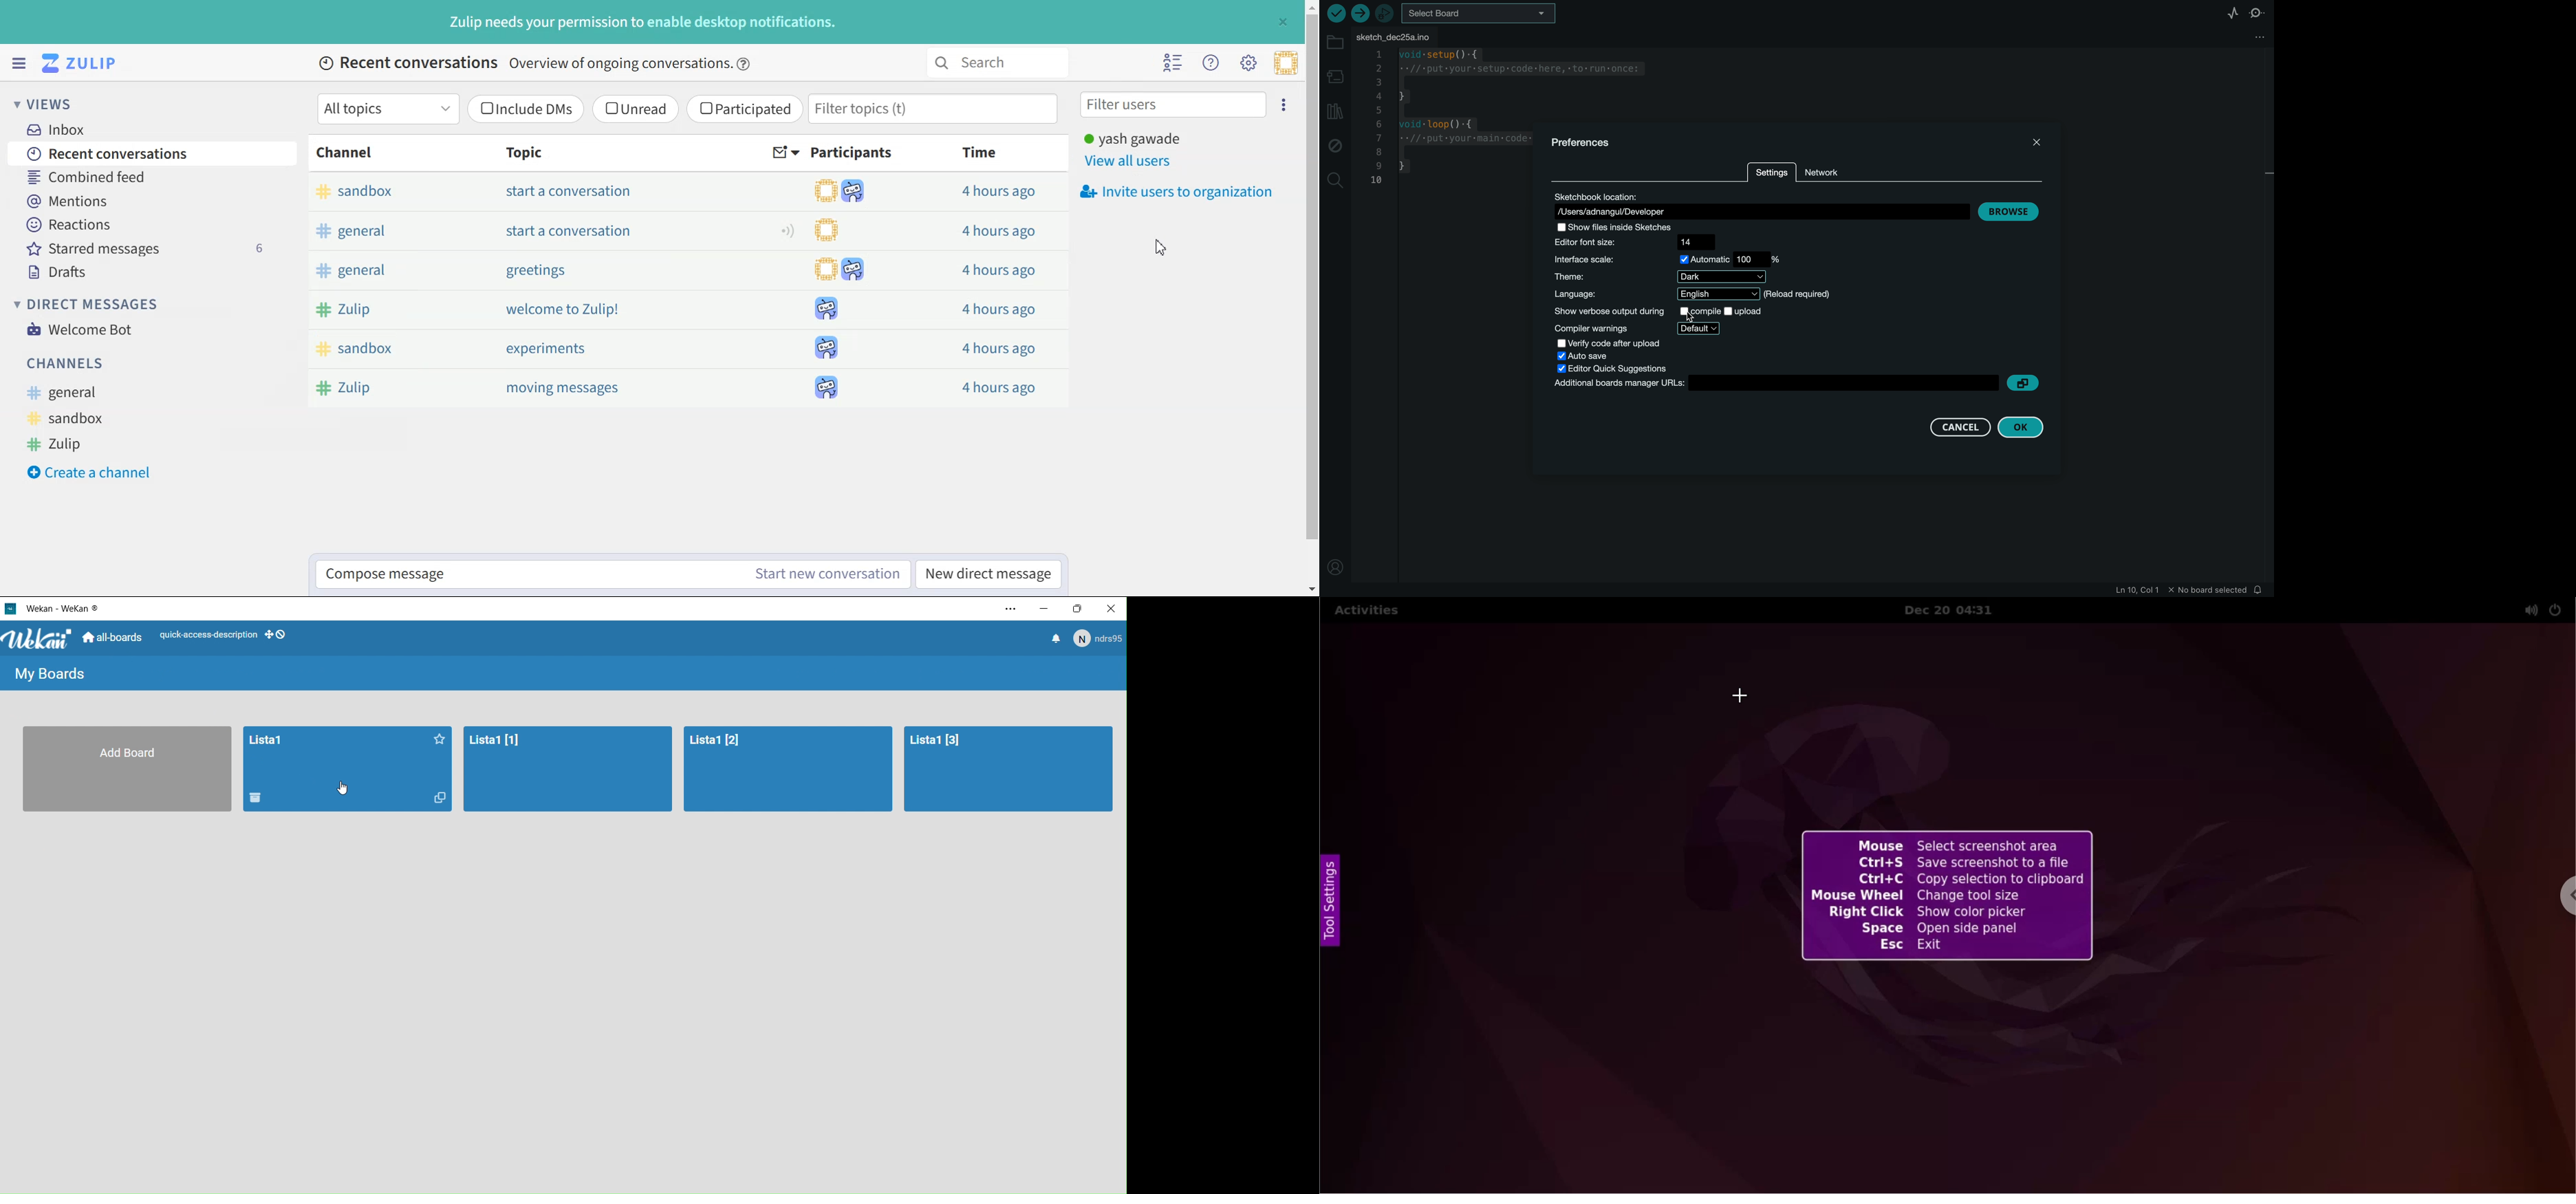 The width and height of the screenshot is (2576, 1204). What do you see at coordinates (996, 271) in the screenshot?
I see `4 hours ago` at bounding box center [996, 271].